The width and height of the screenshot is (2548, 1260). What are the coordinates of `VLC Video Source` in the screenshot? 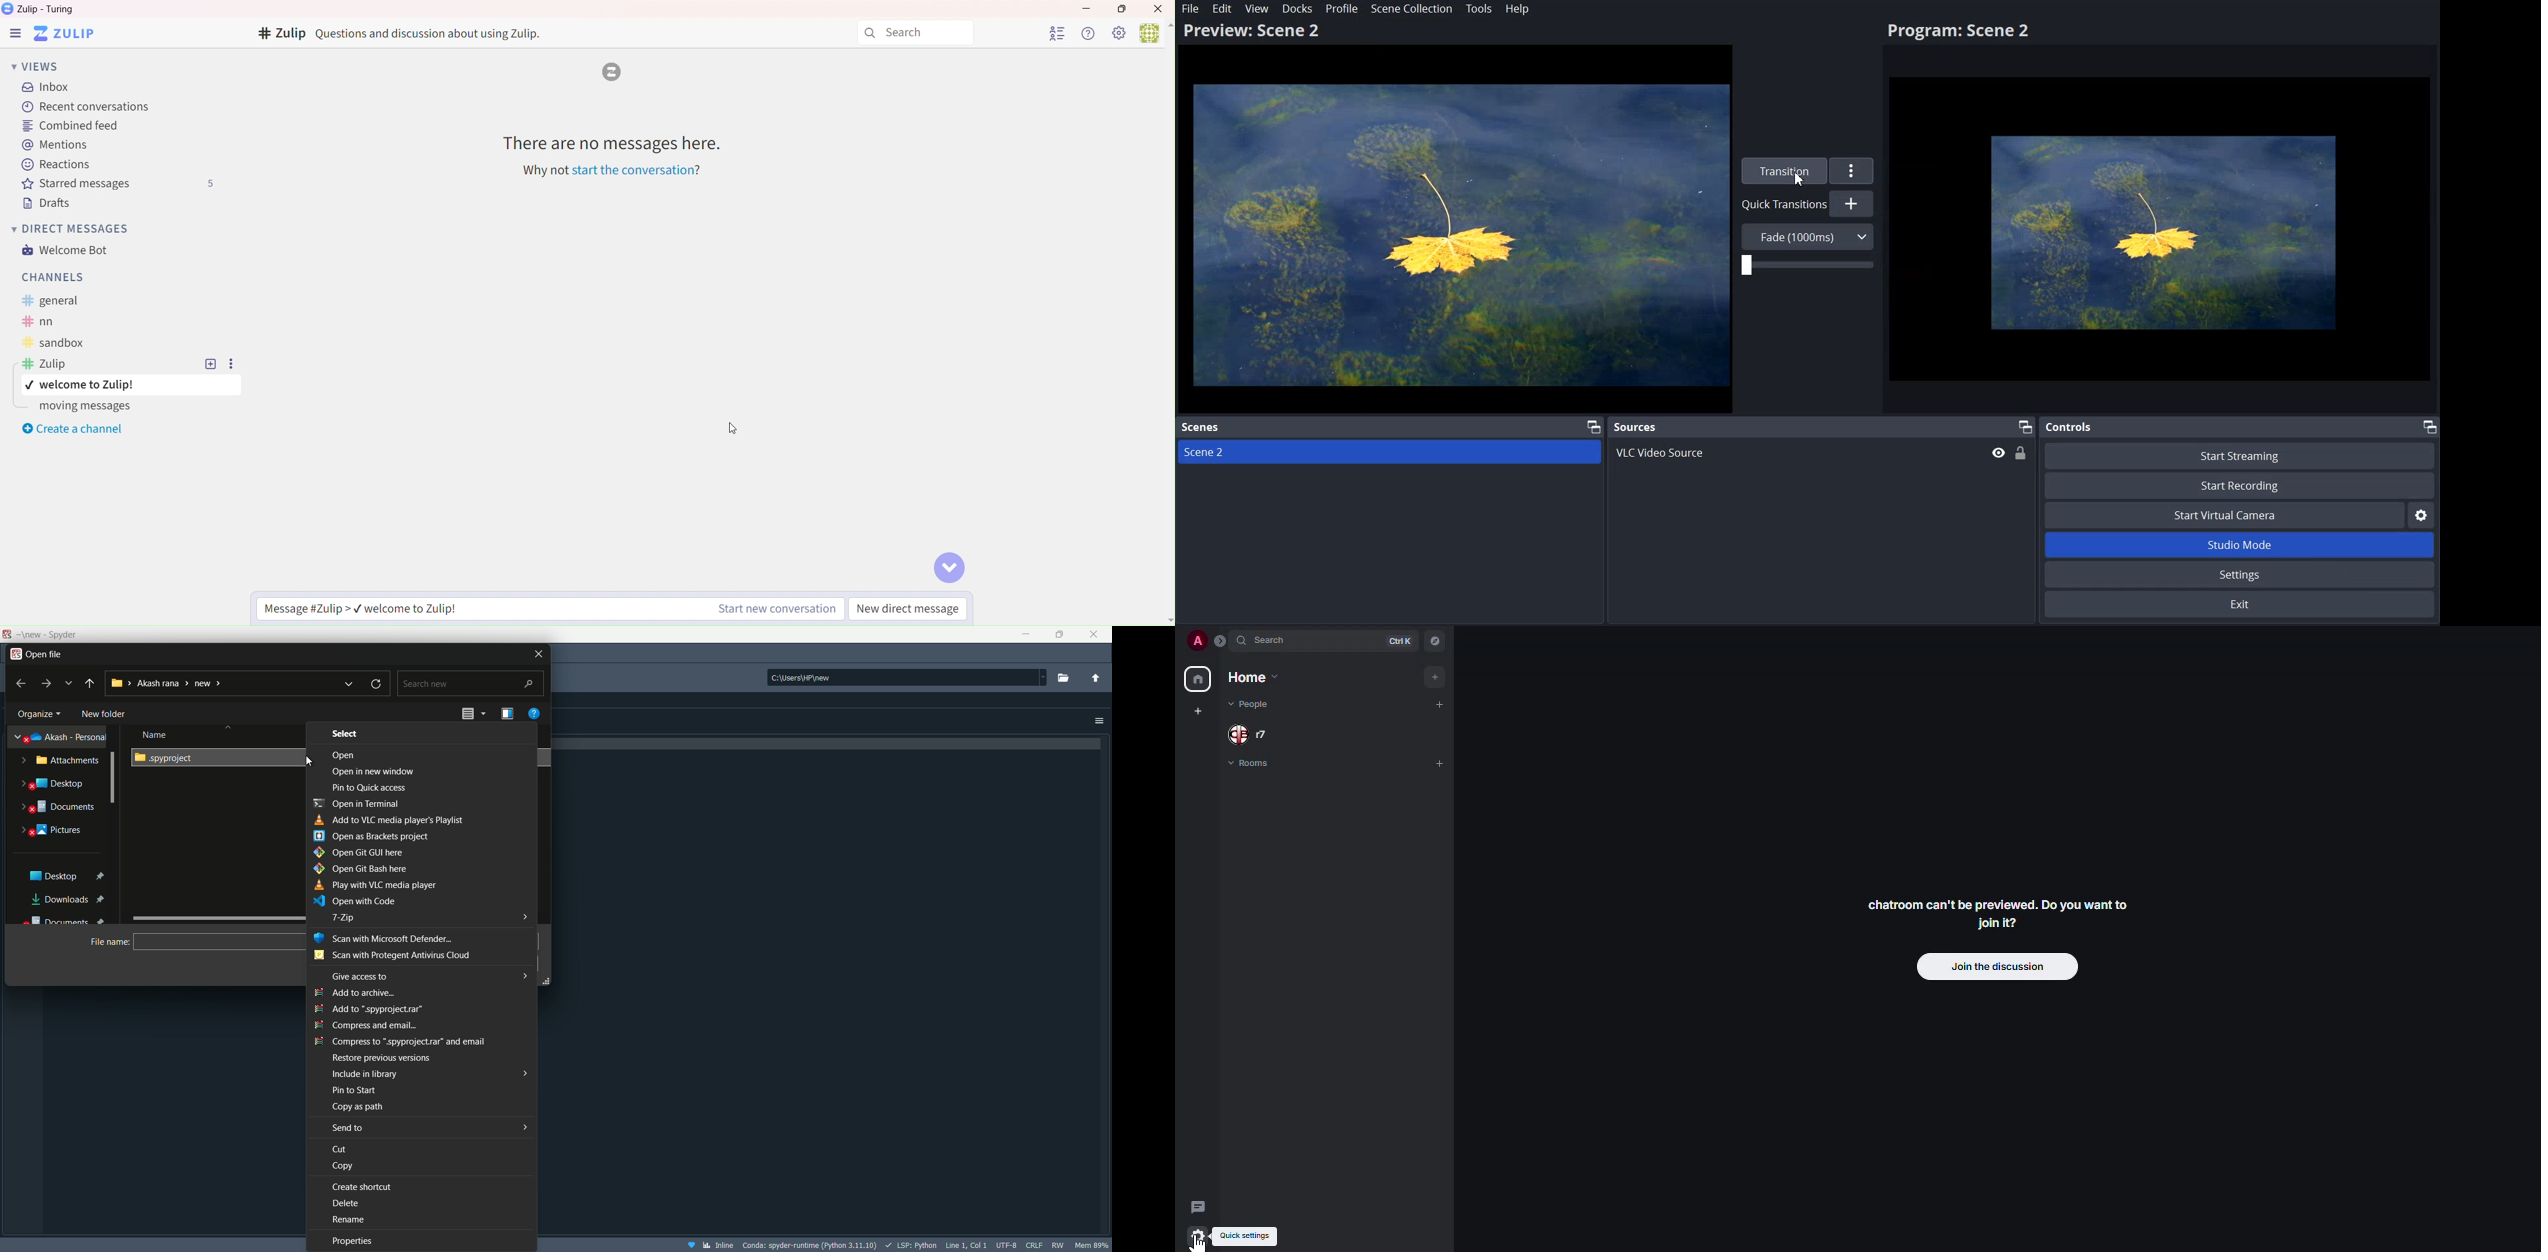 It's located at (1705, 455).